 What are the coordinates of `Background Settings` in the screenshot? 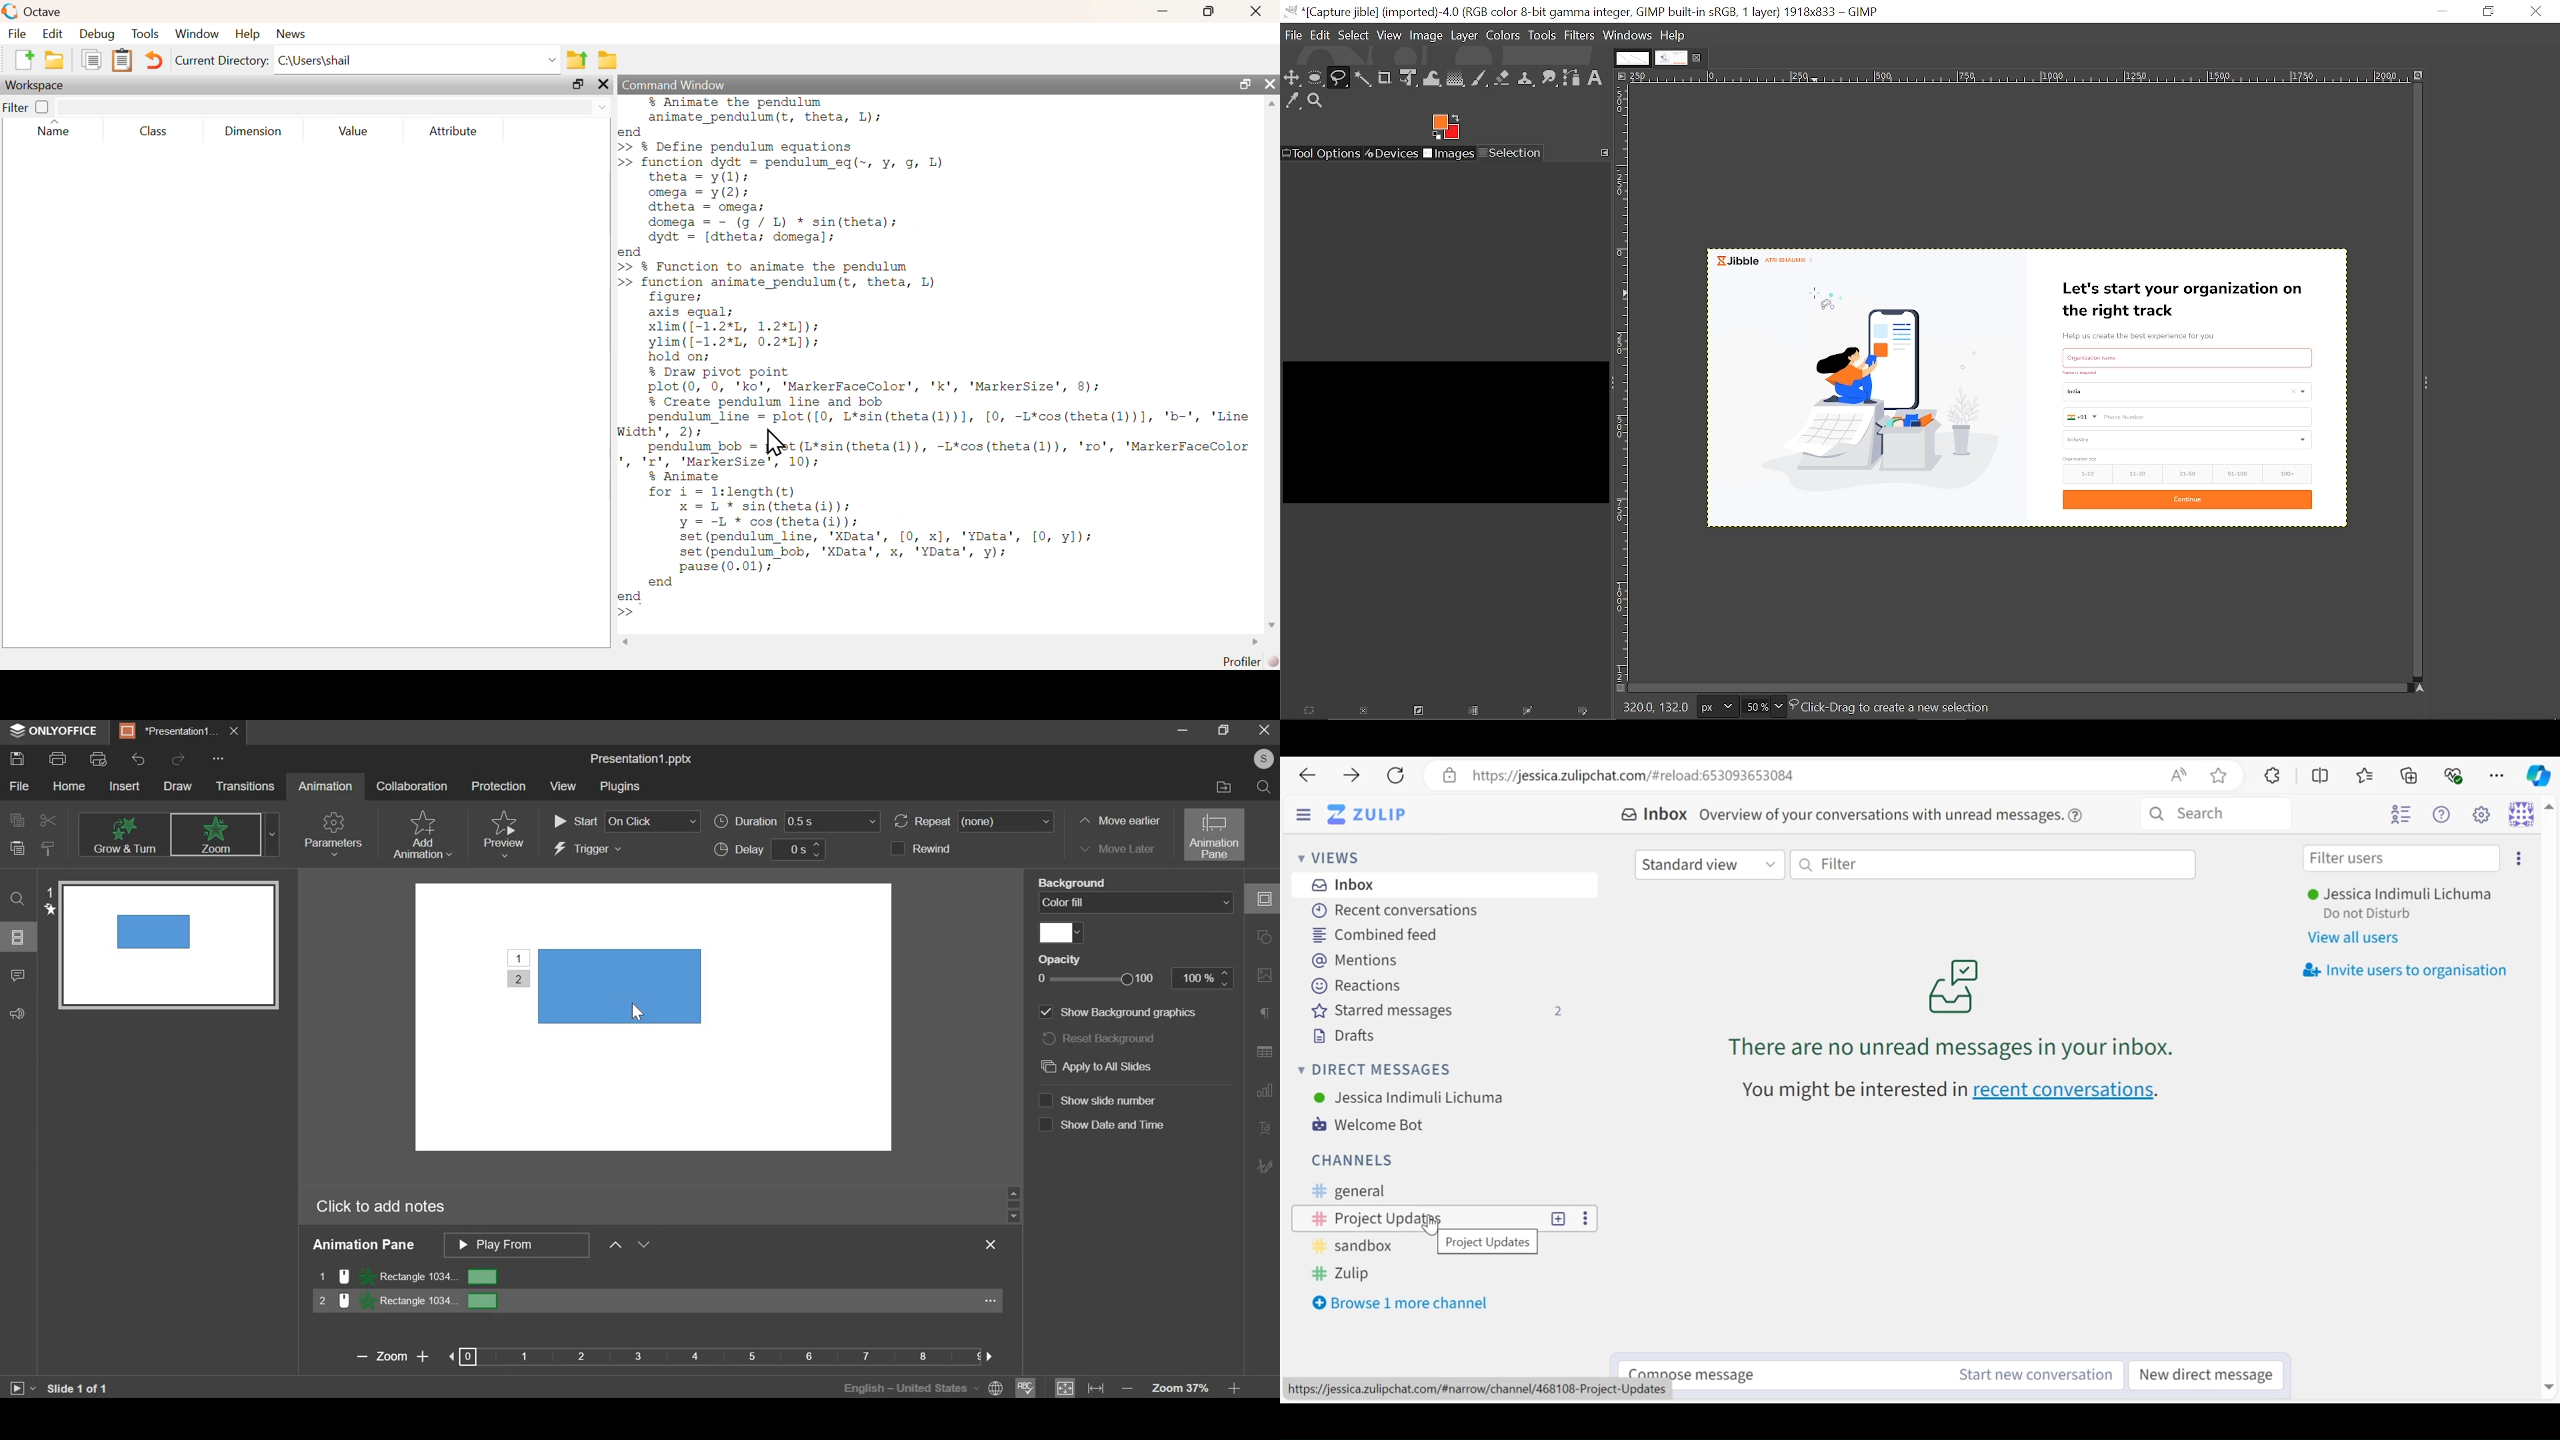 It's located at (1264, 975).